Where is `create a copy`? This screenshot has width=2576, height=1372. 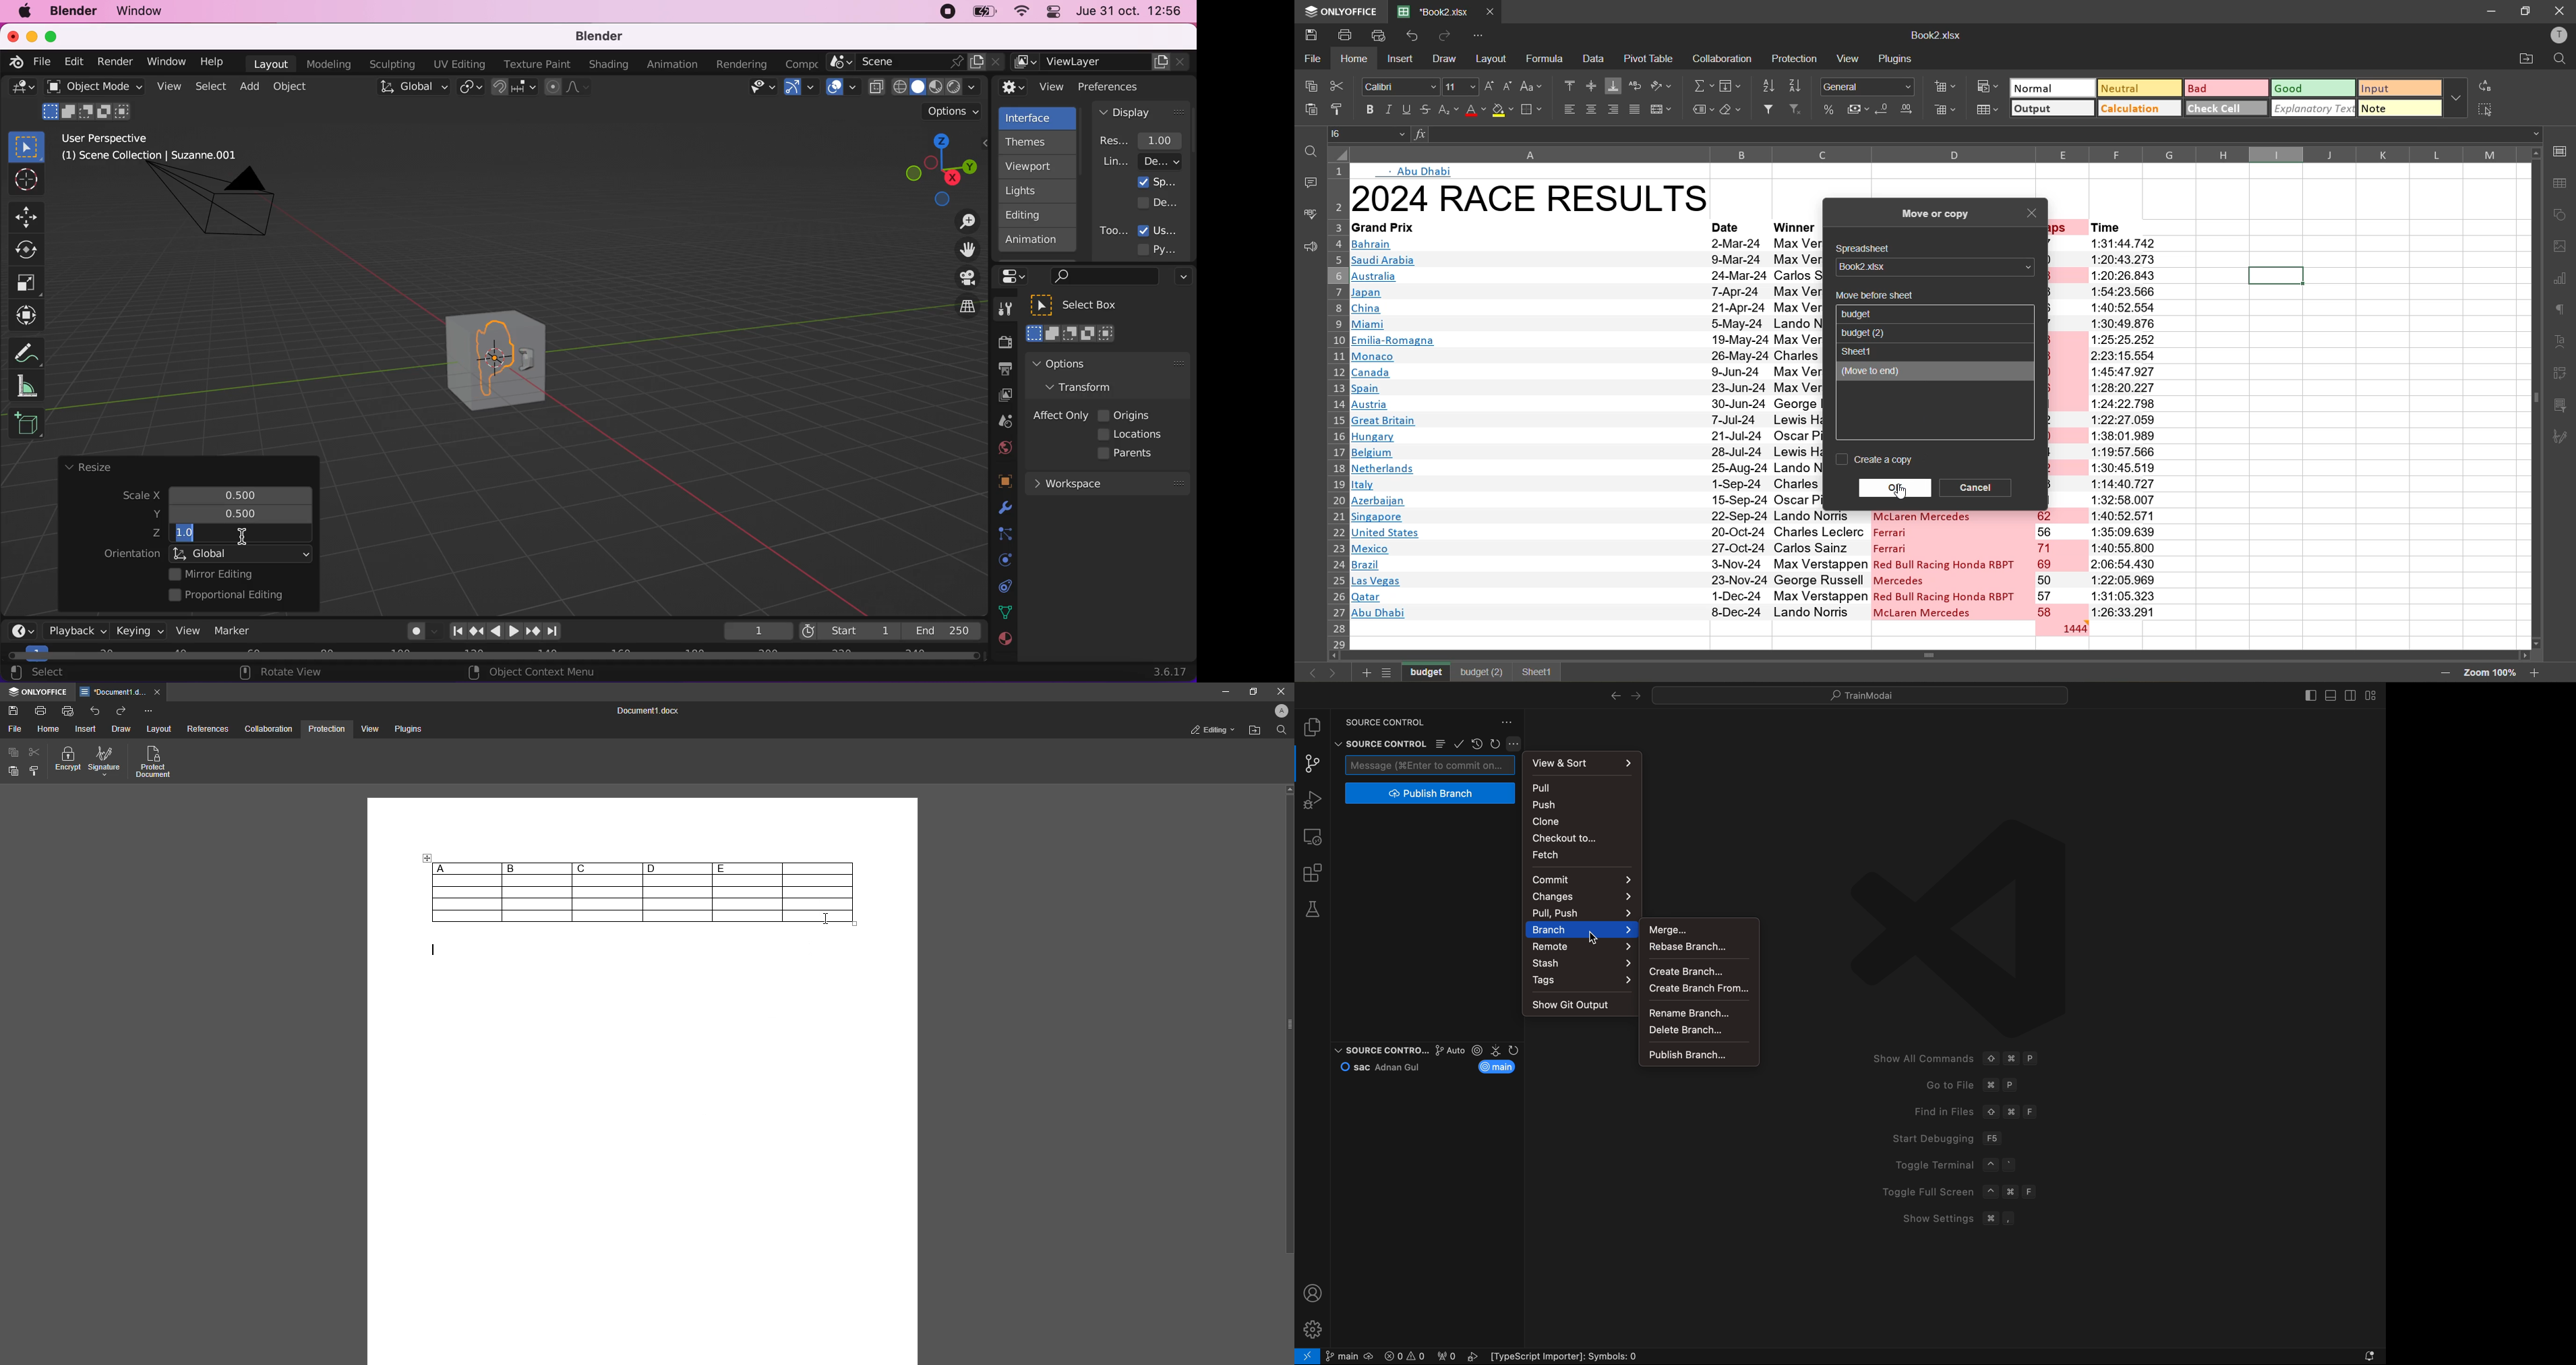
create a copy is located at coordinates (1877, 459).